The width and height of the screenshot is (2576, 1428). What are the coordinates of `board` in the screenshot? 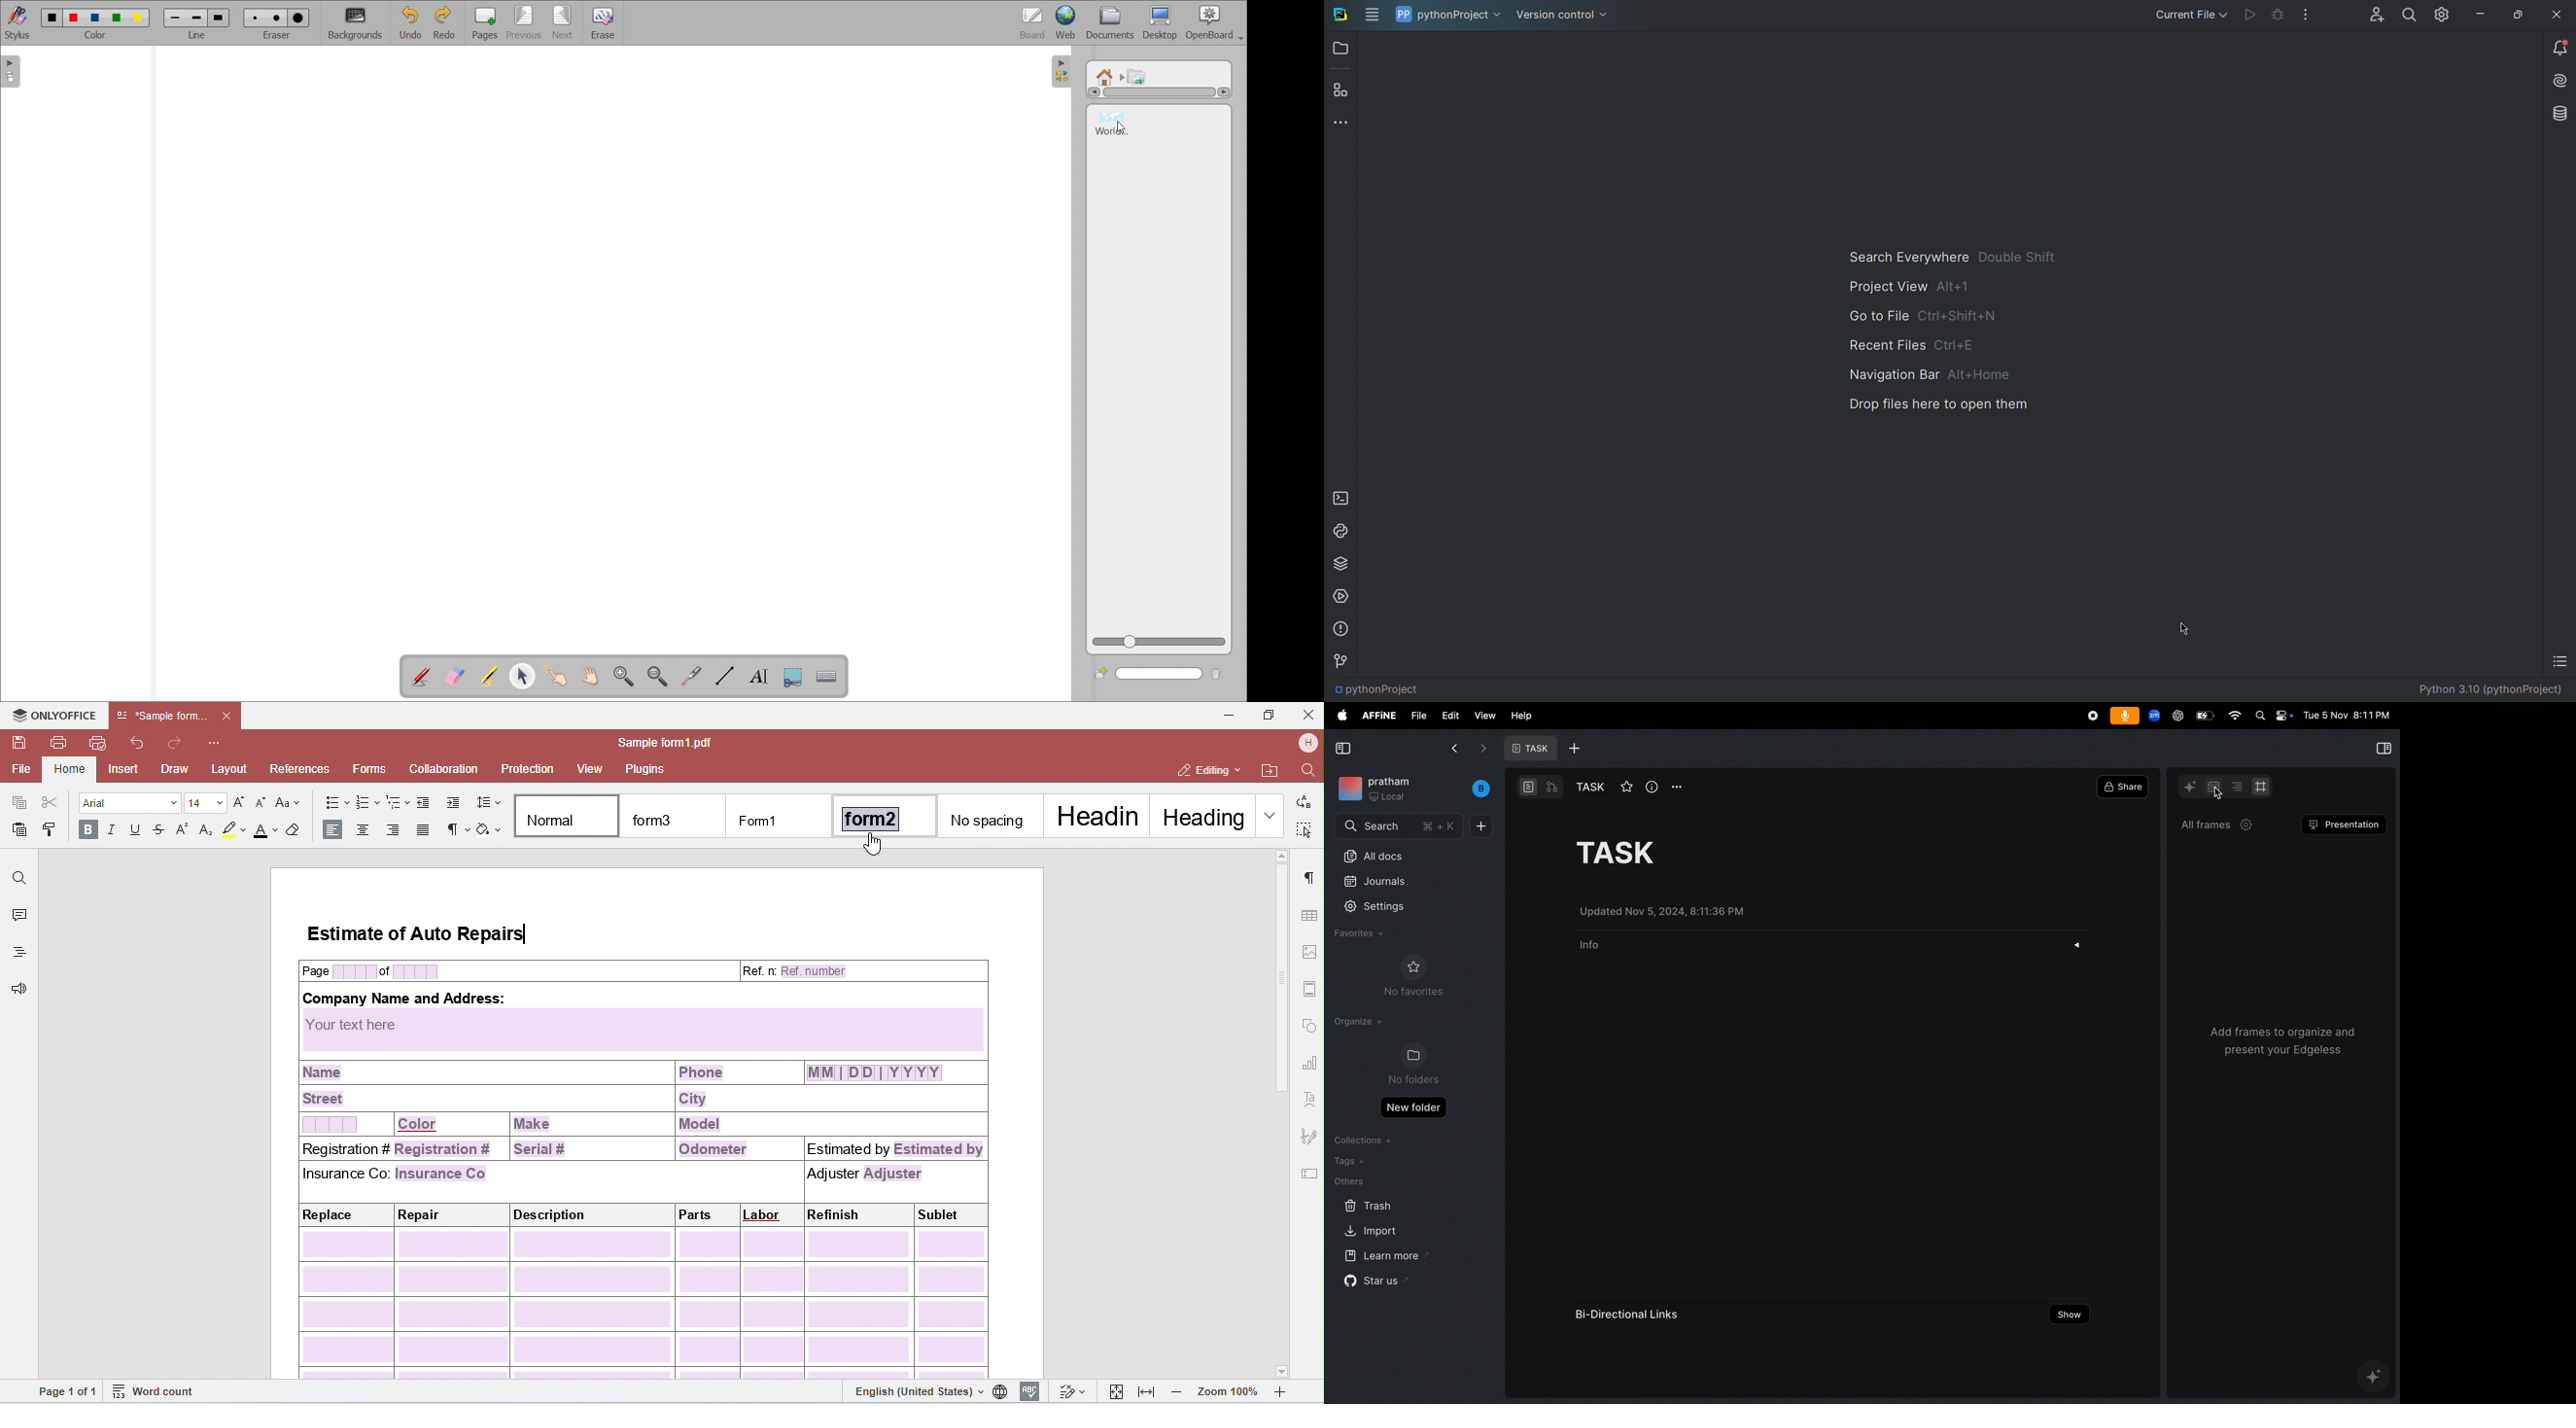 It's located at (1033, 23).